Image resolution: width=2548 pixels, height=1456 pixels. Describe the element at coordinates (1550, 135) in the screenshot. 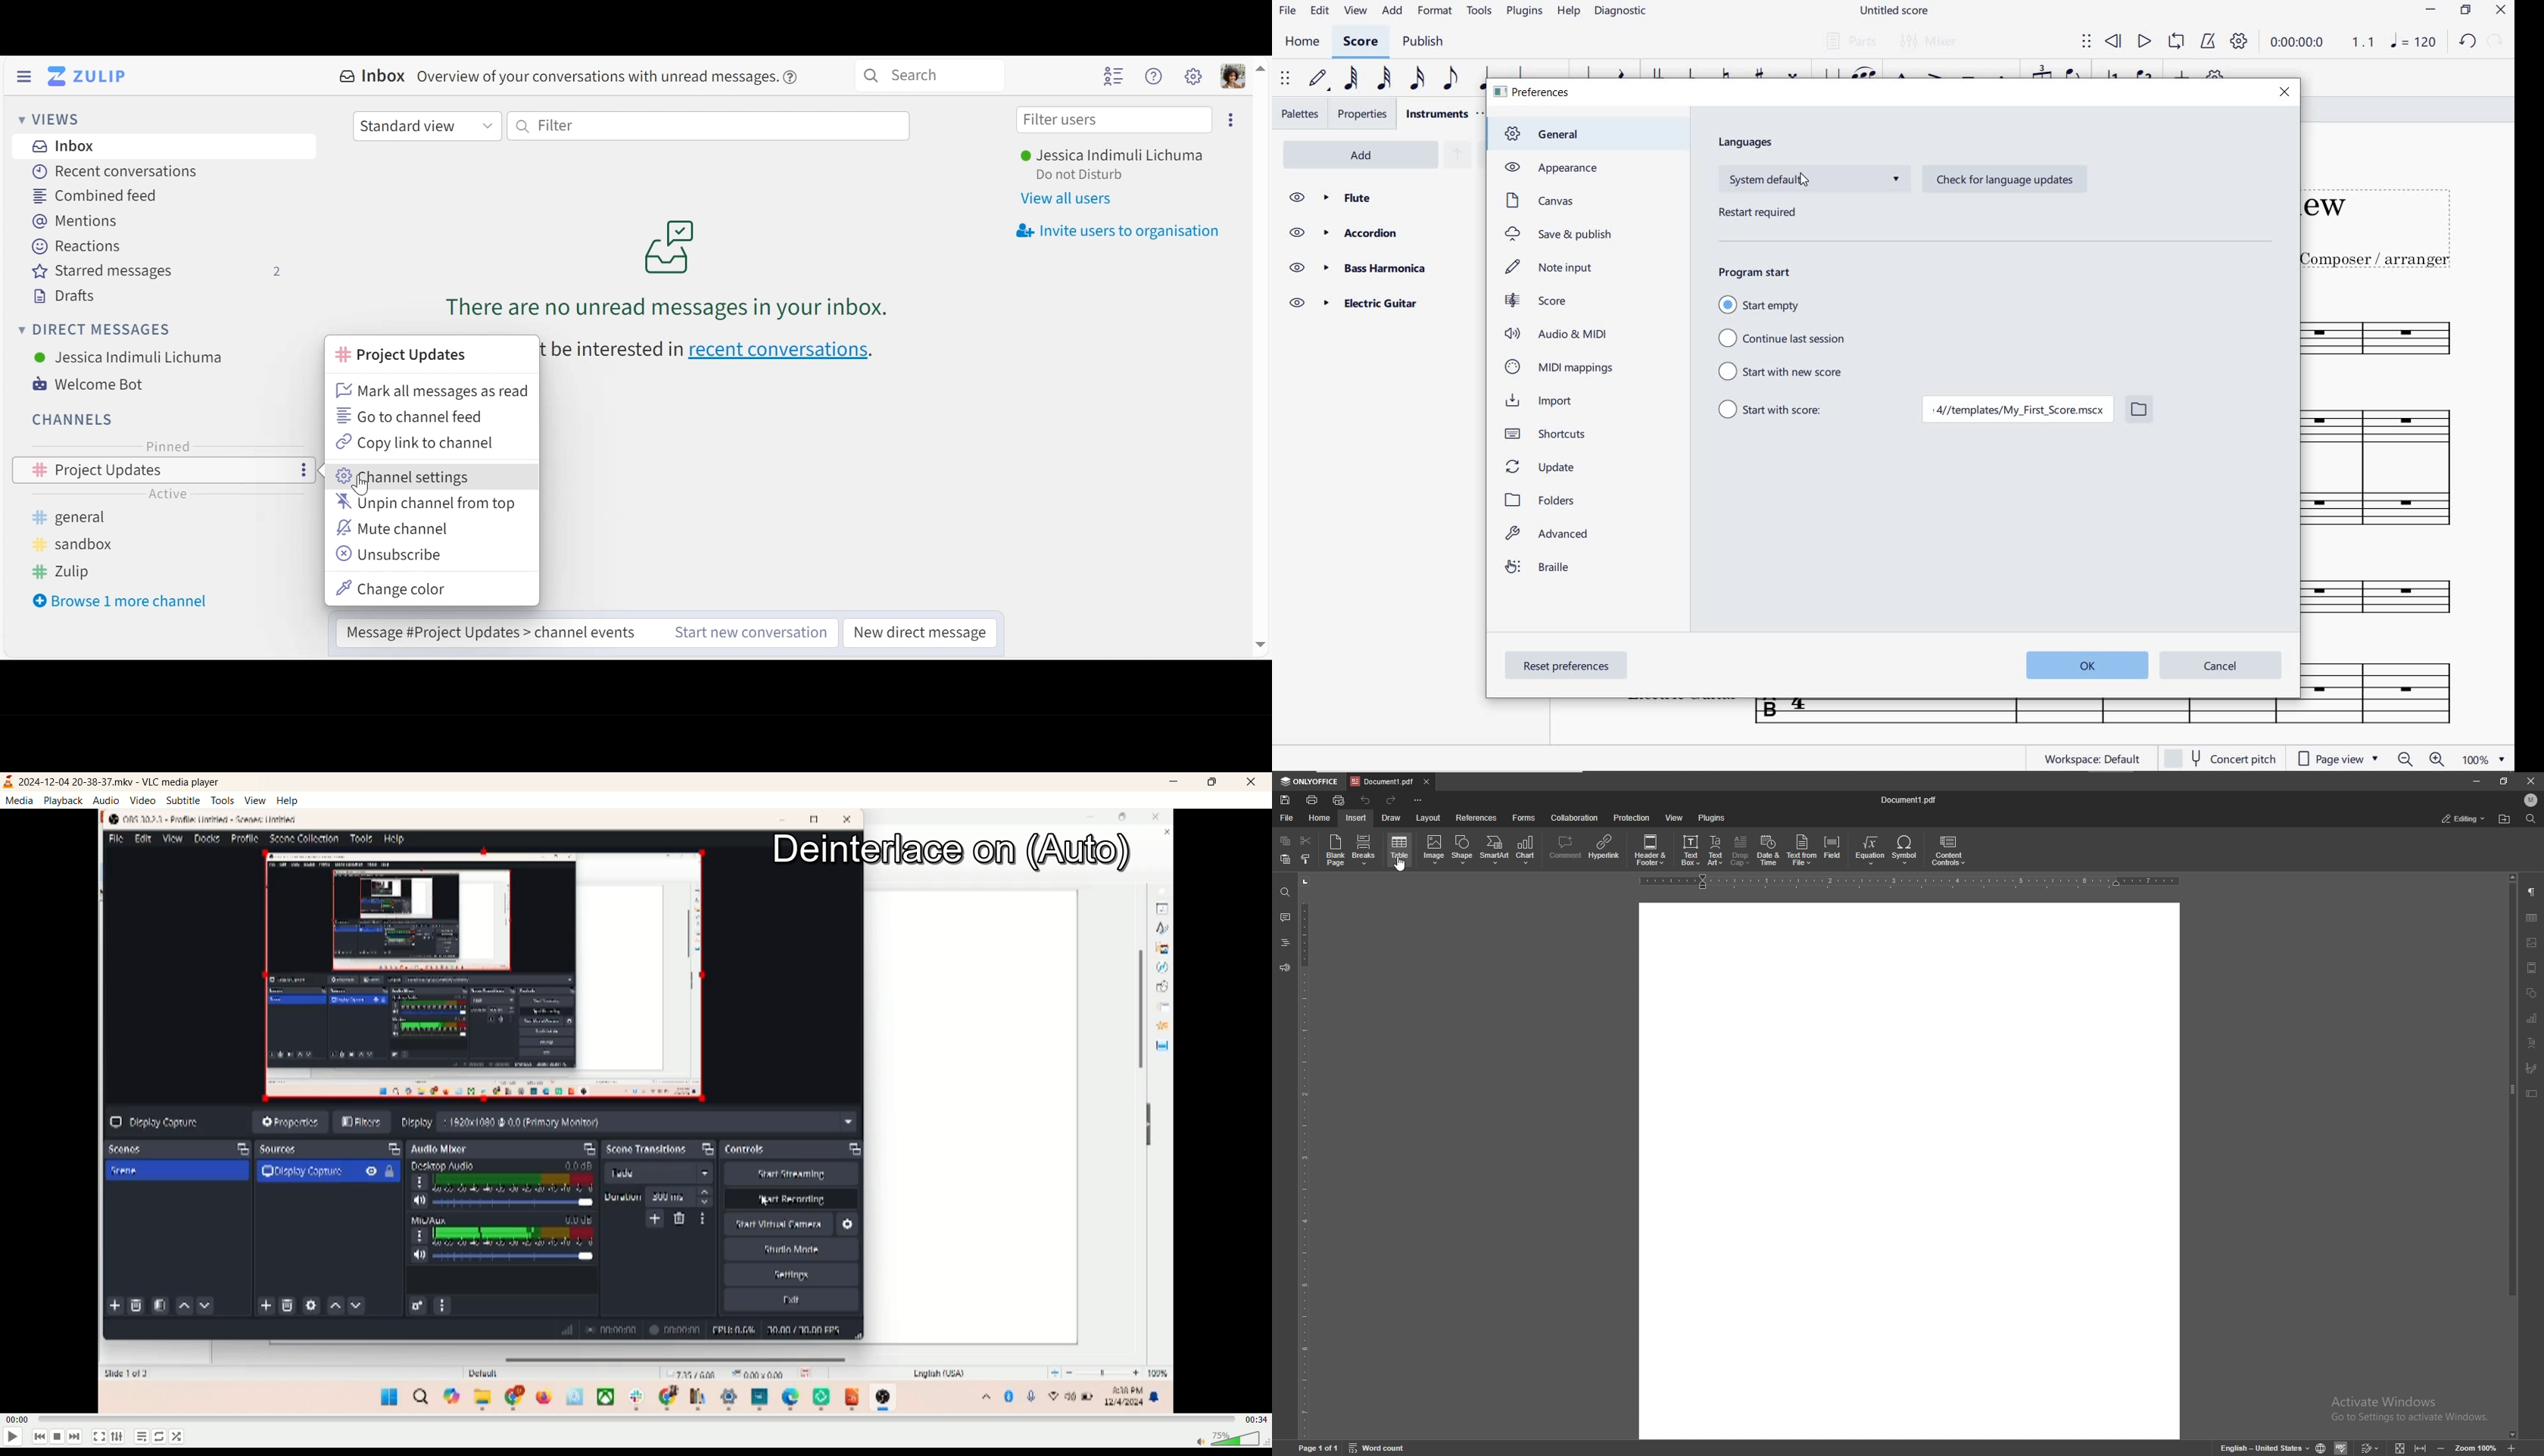

I see `general` at that location.